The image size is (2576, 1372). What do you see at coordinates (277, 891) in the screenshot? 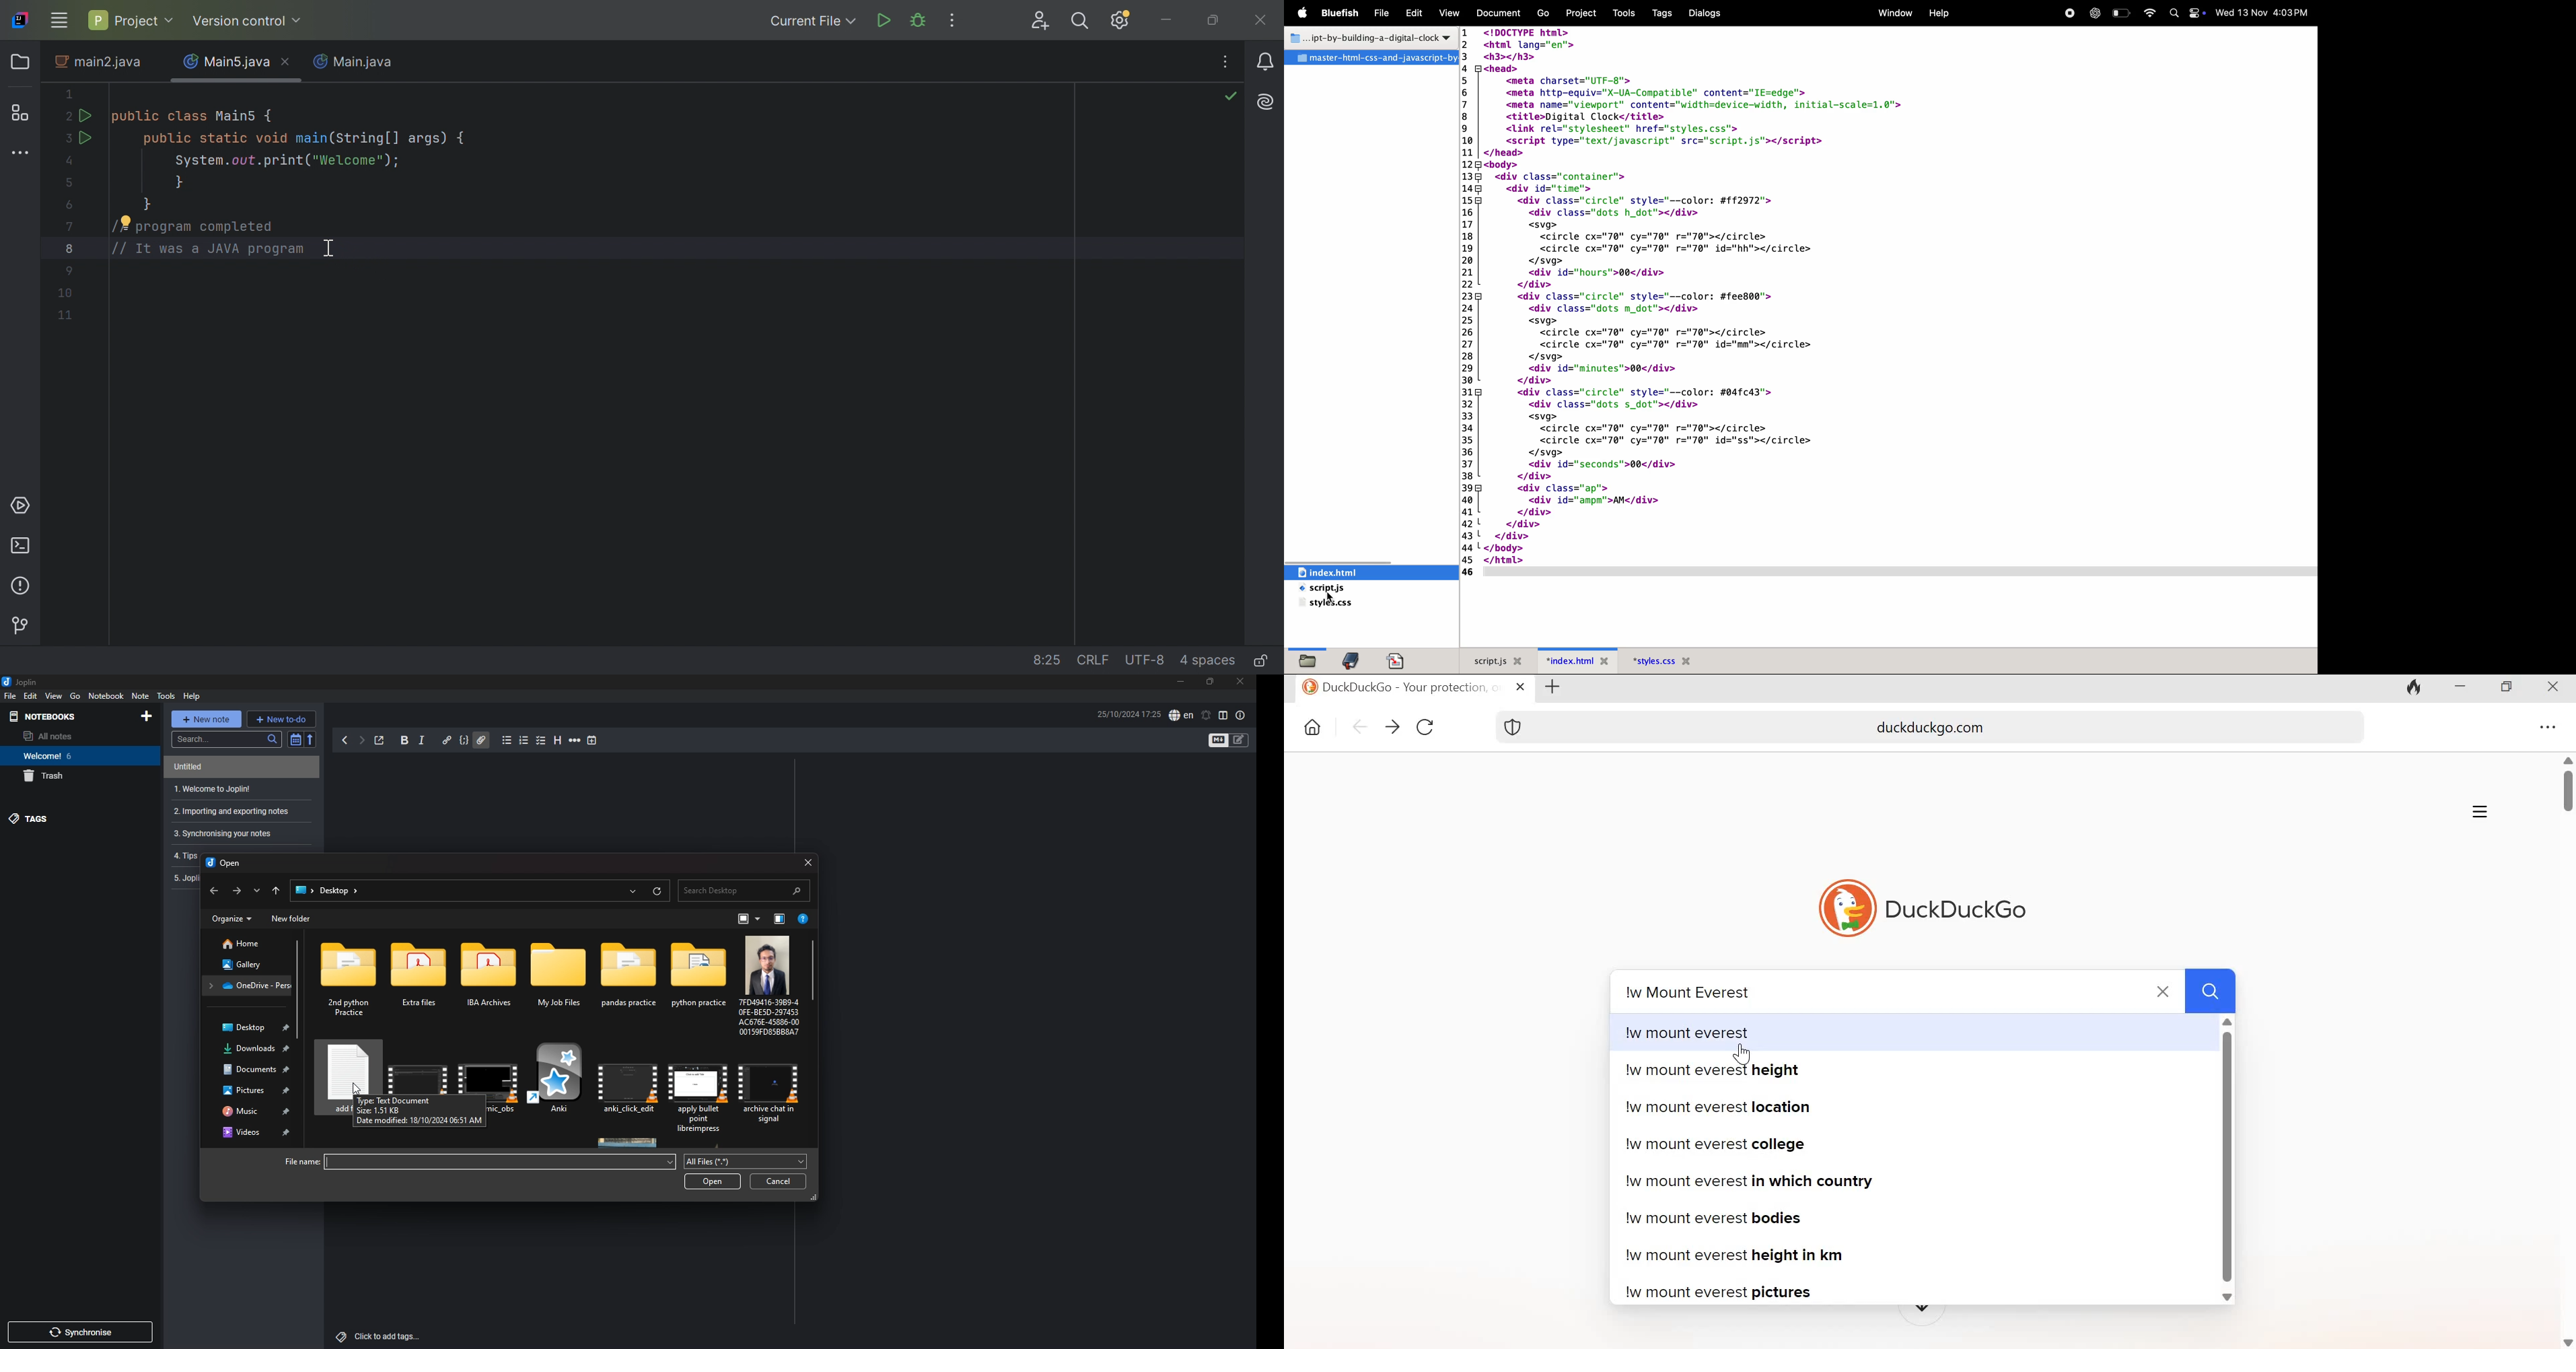
I see `upto desktop` at bounding box center [277, 891].